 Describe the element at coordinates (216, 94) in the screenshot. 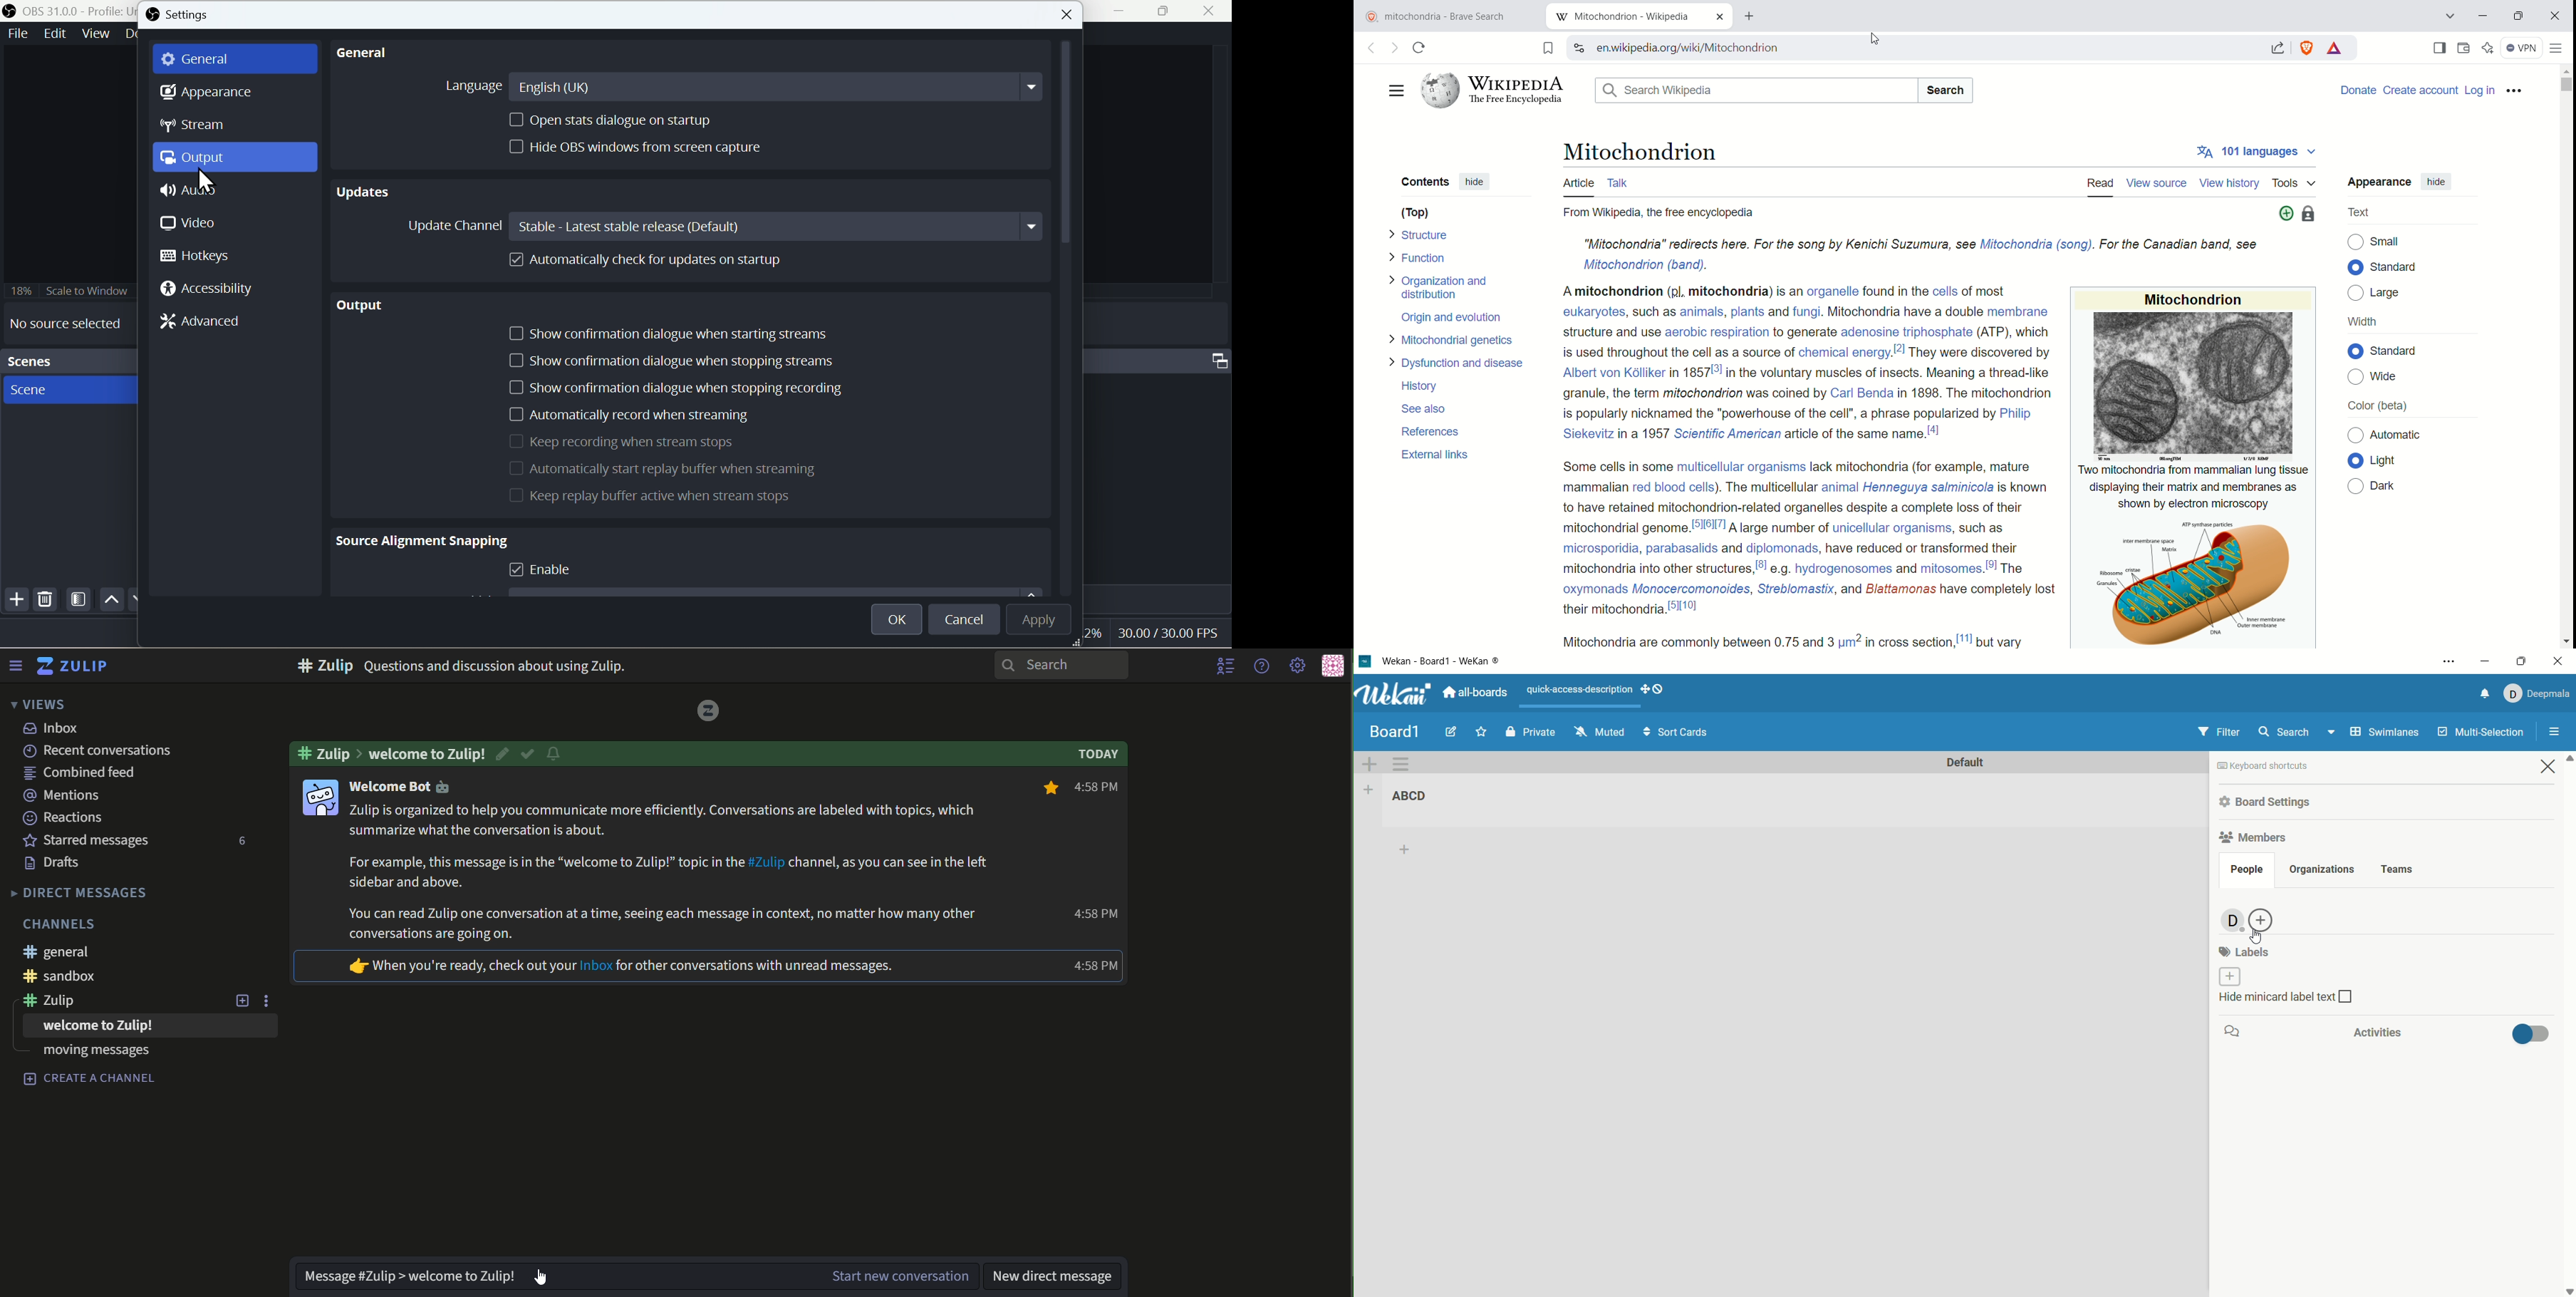

I see `Appearance` at that location.